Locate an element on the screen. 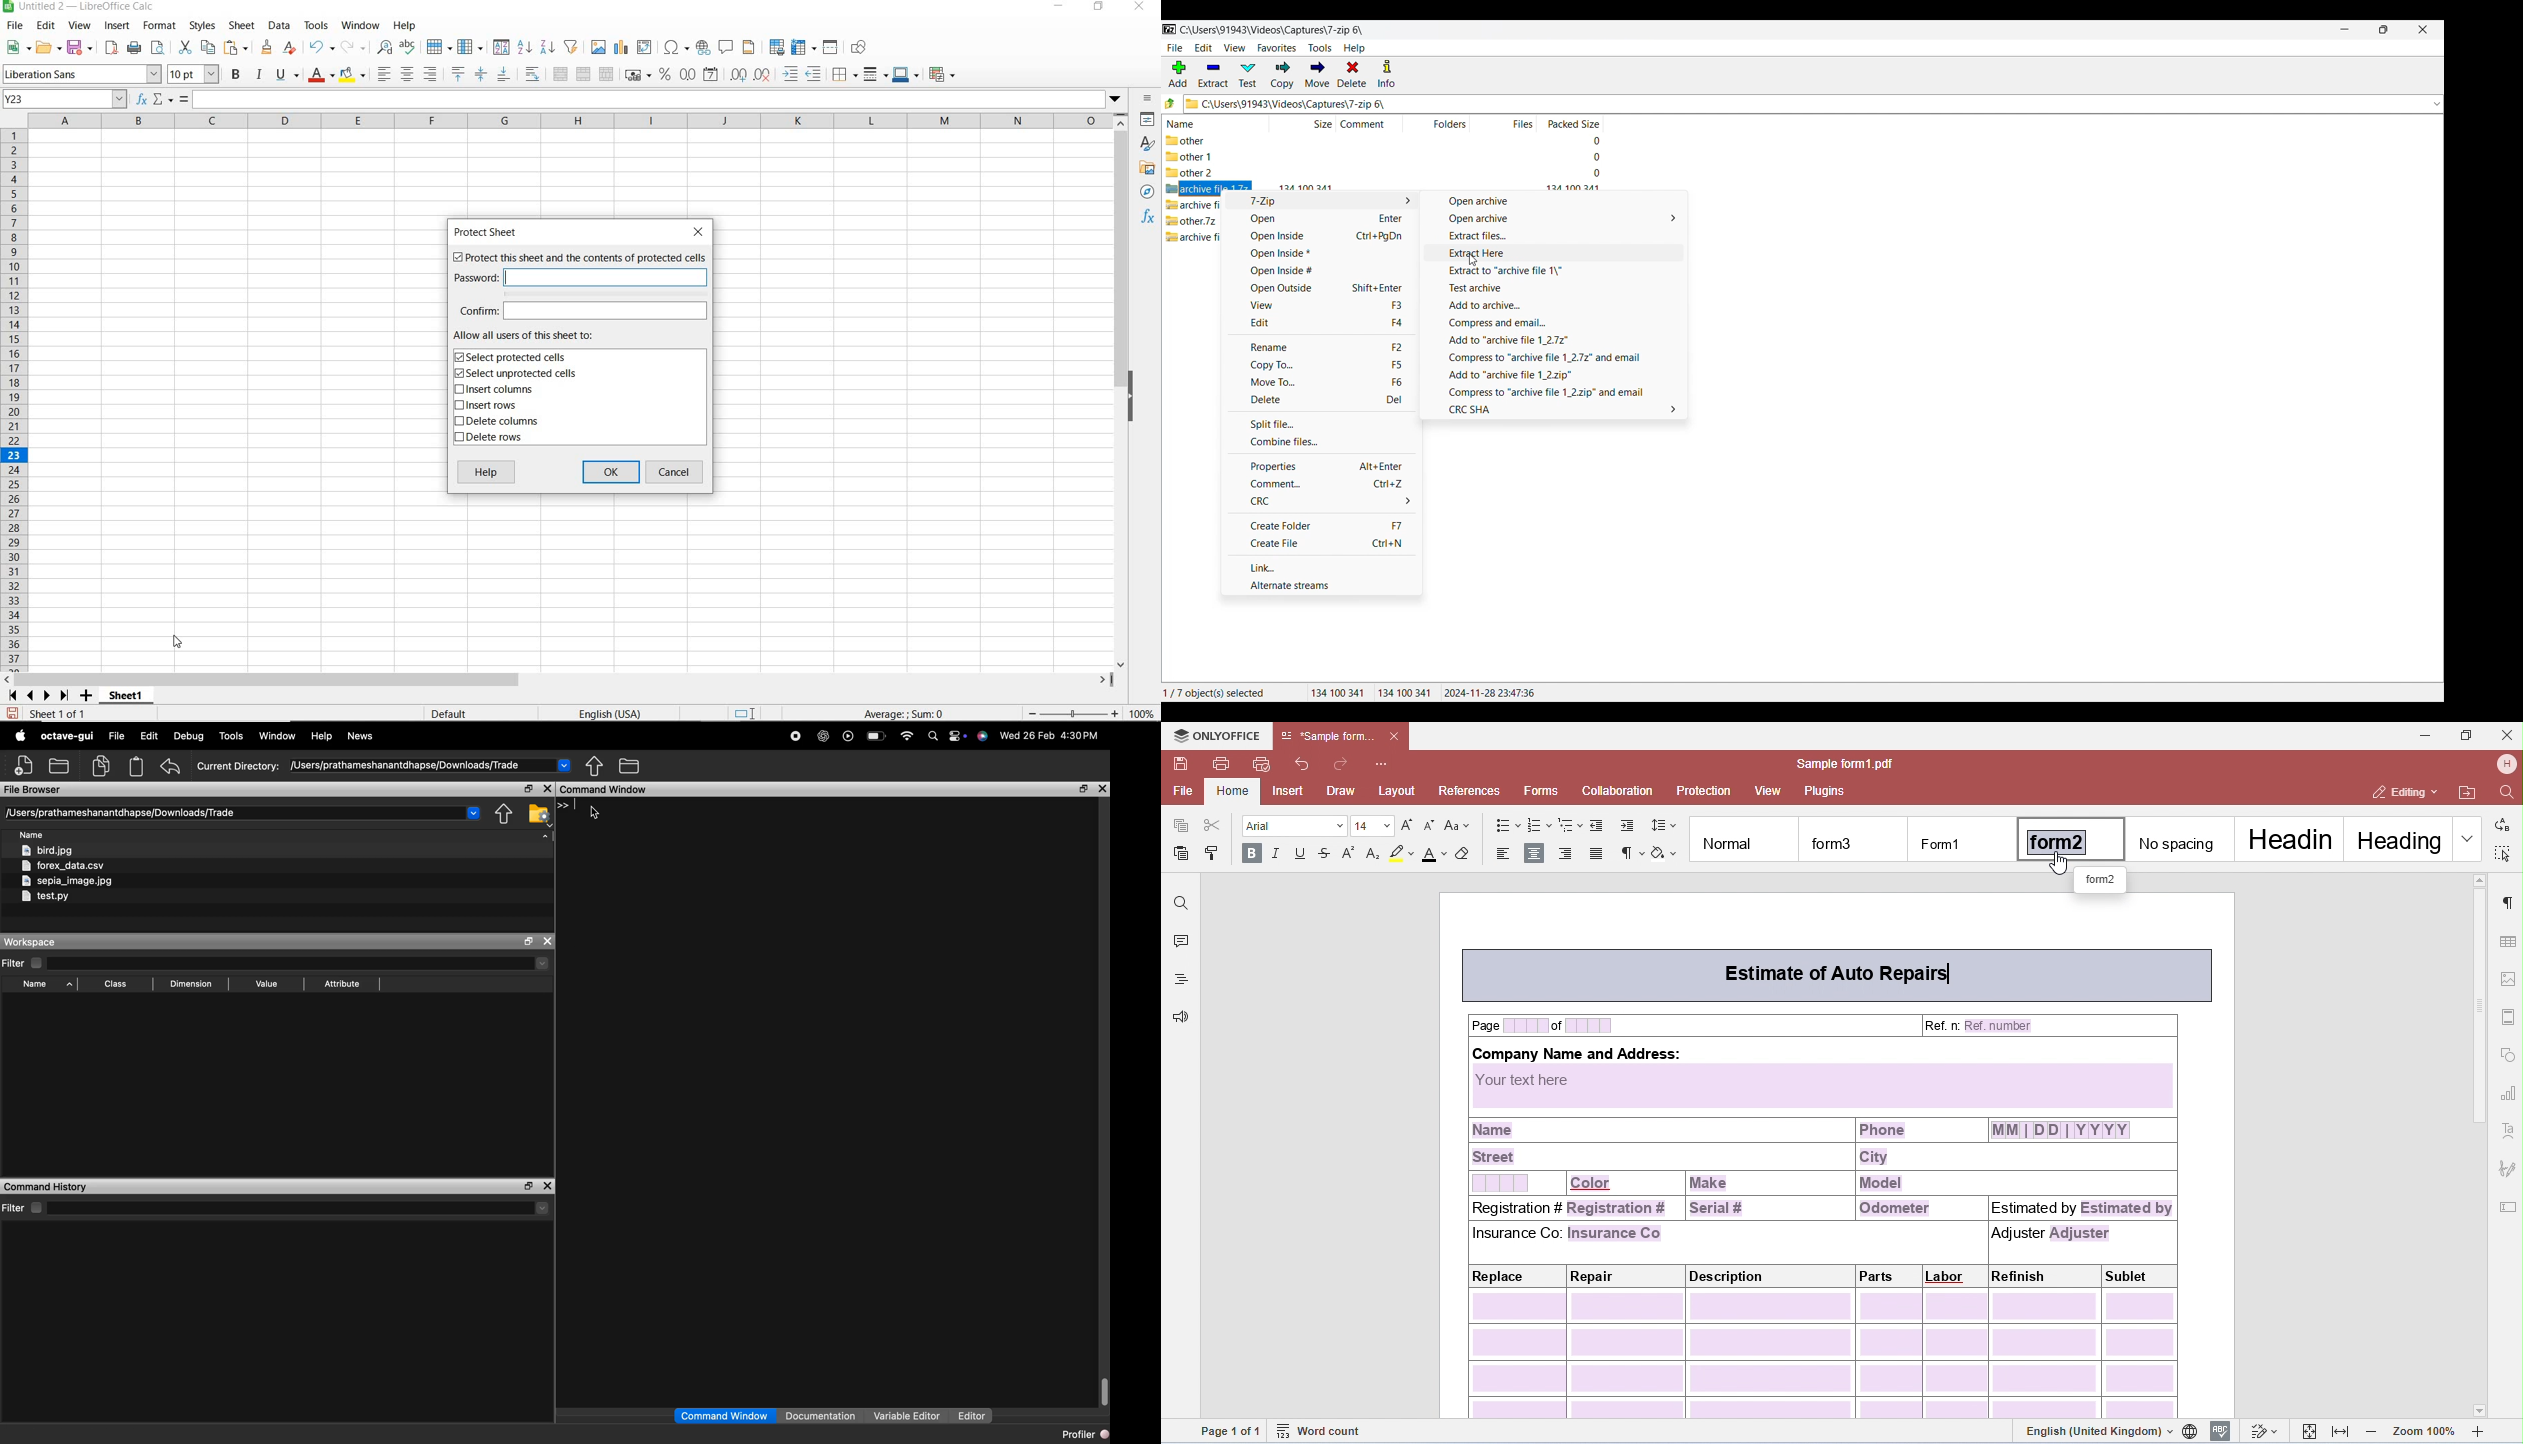  english (USA) is located at coordinates (618, 713).